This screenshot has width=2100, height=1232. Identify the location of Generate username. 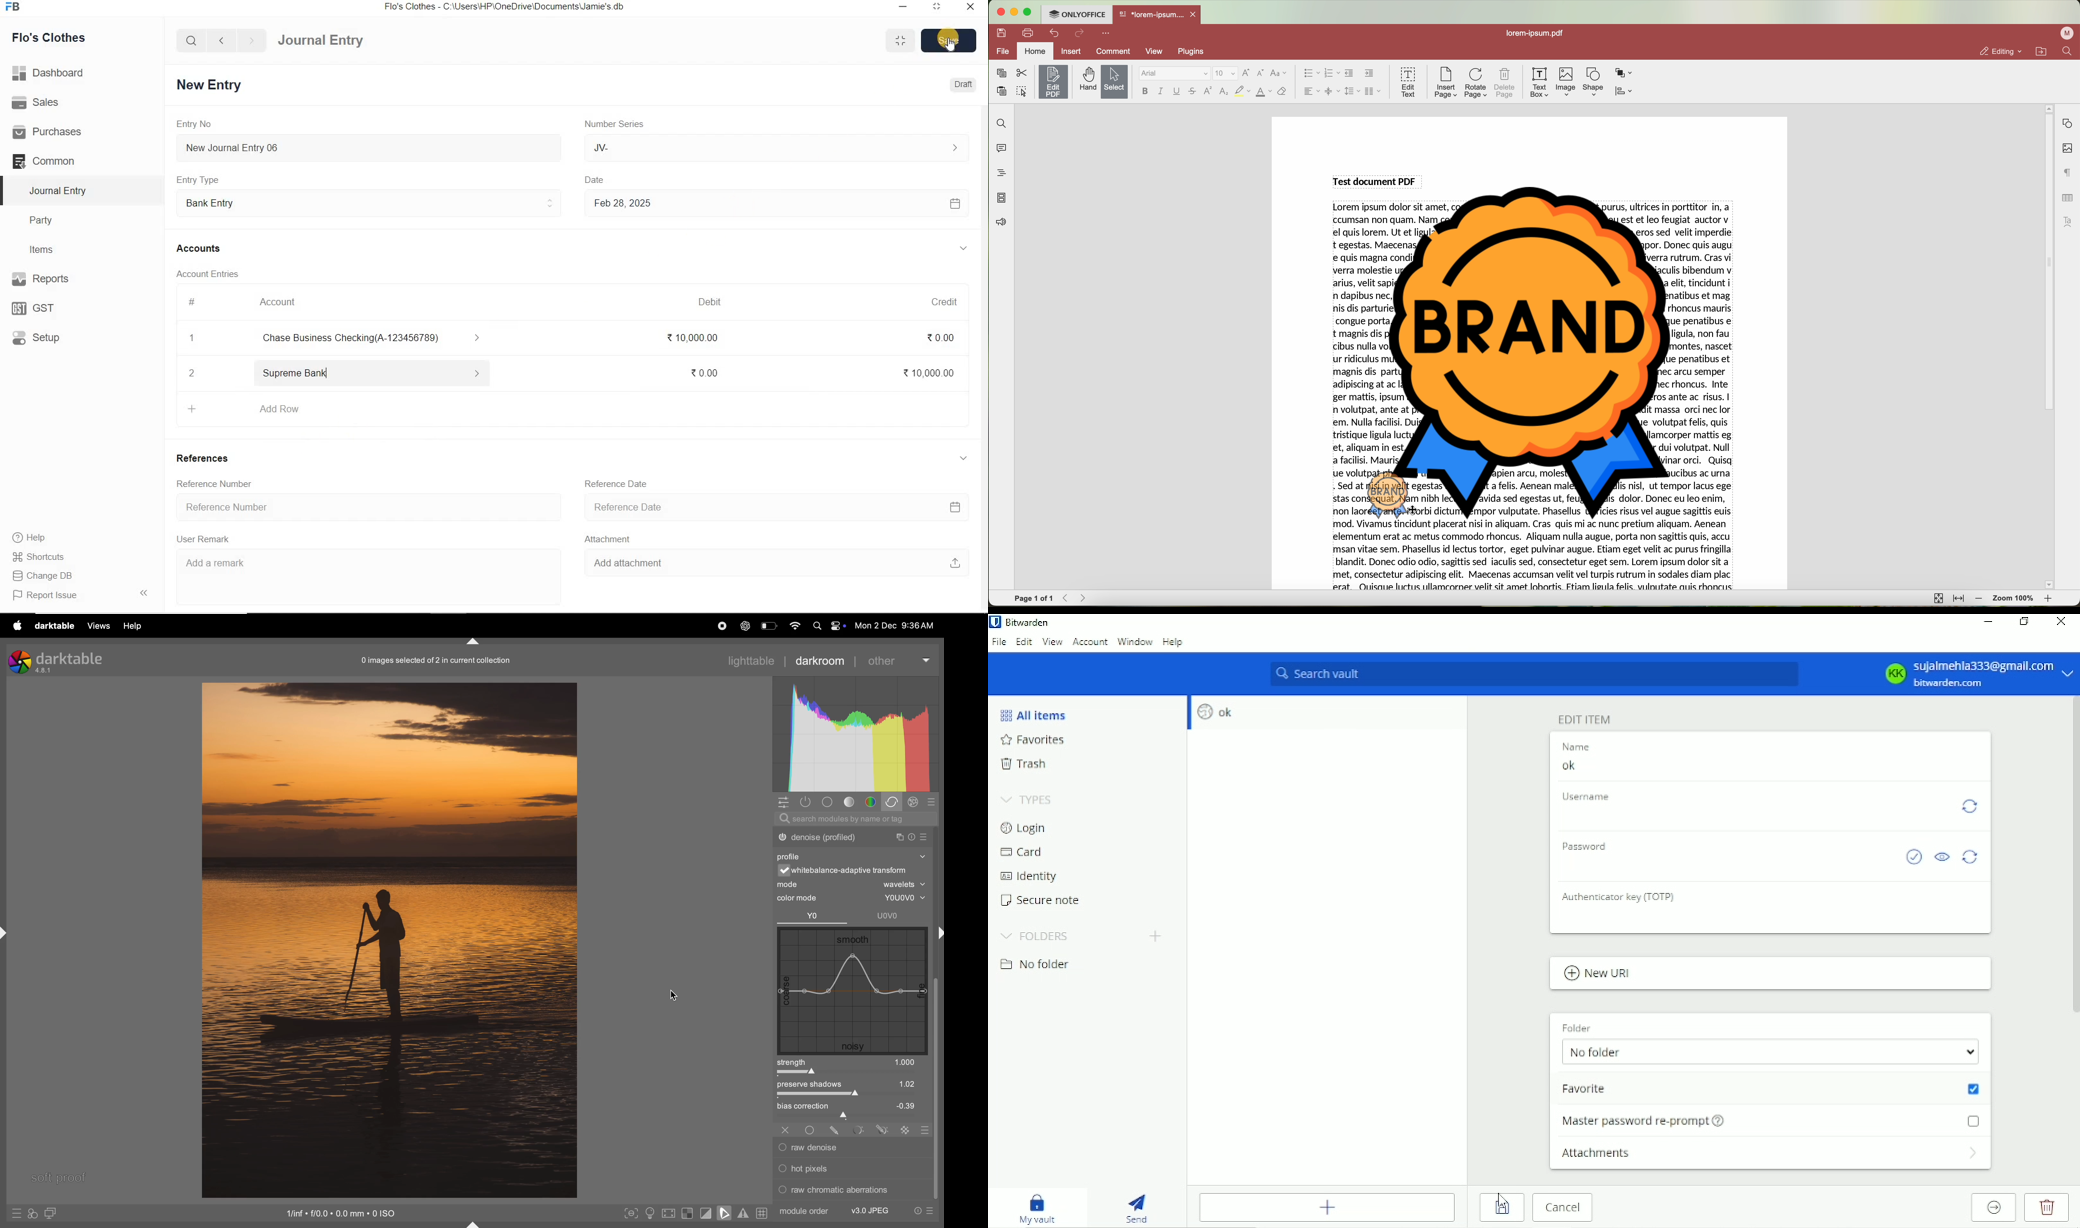
(1970, 808).